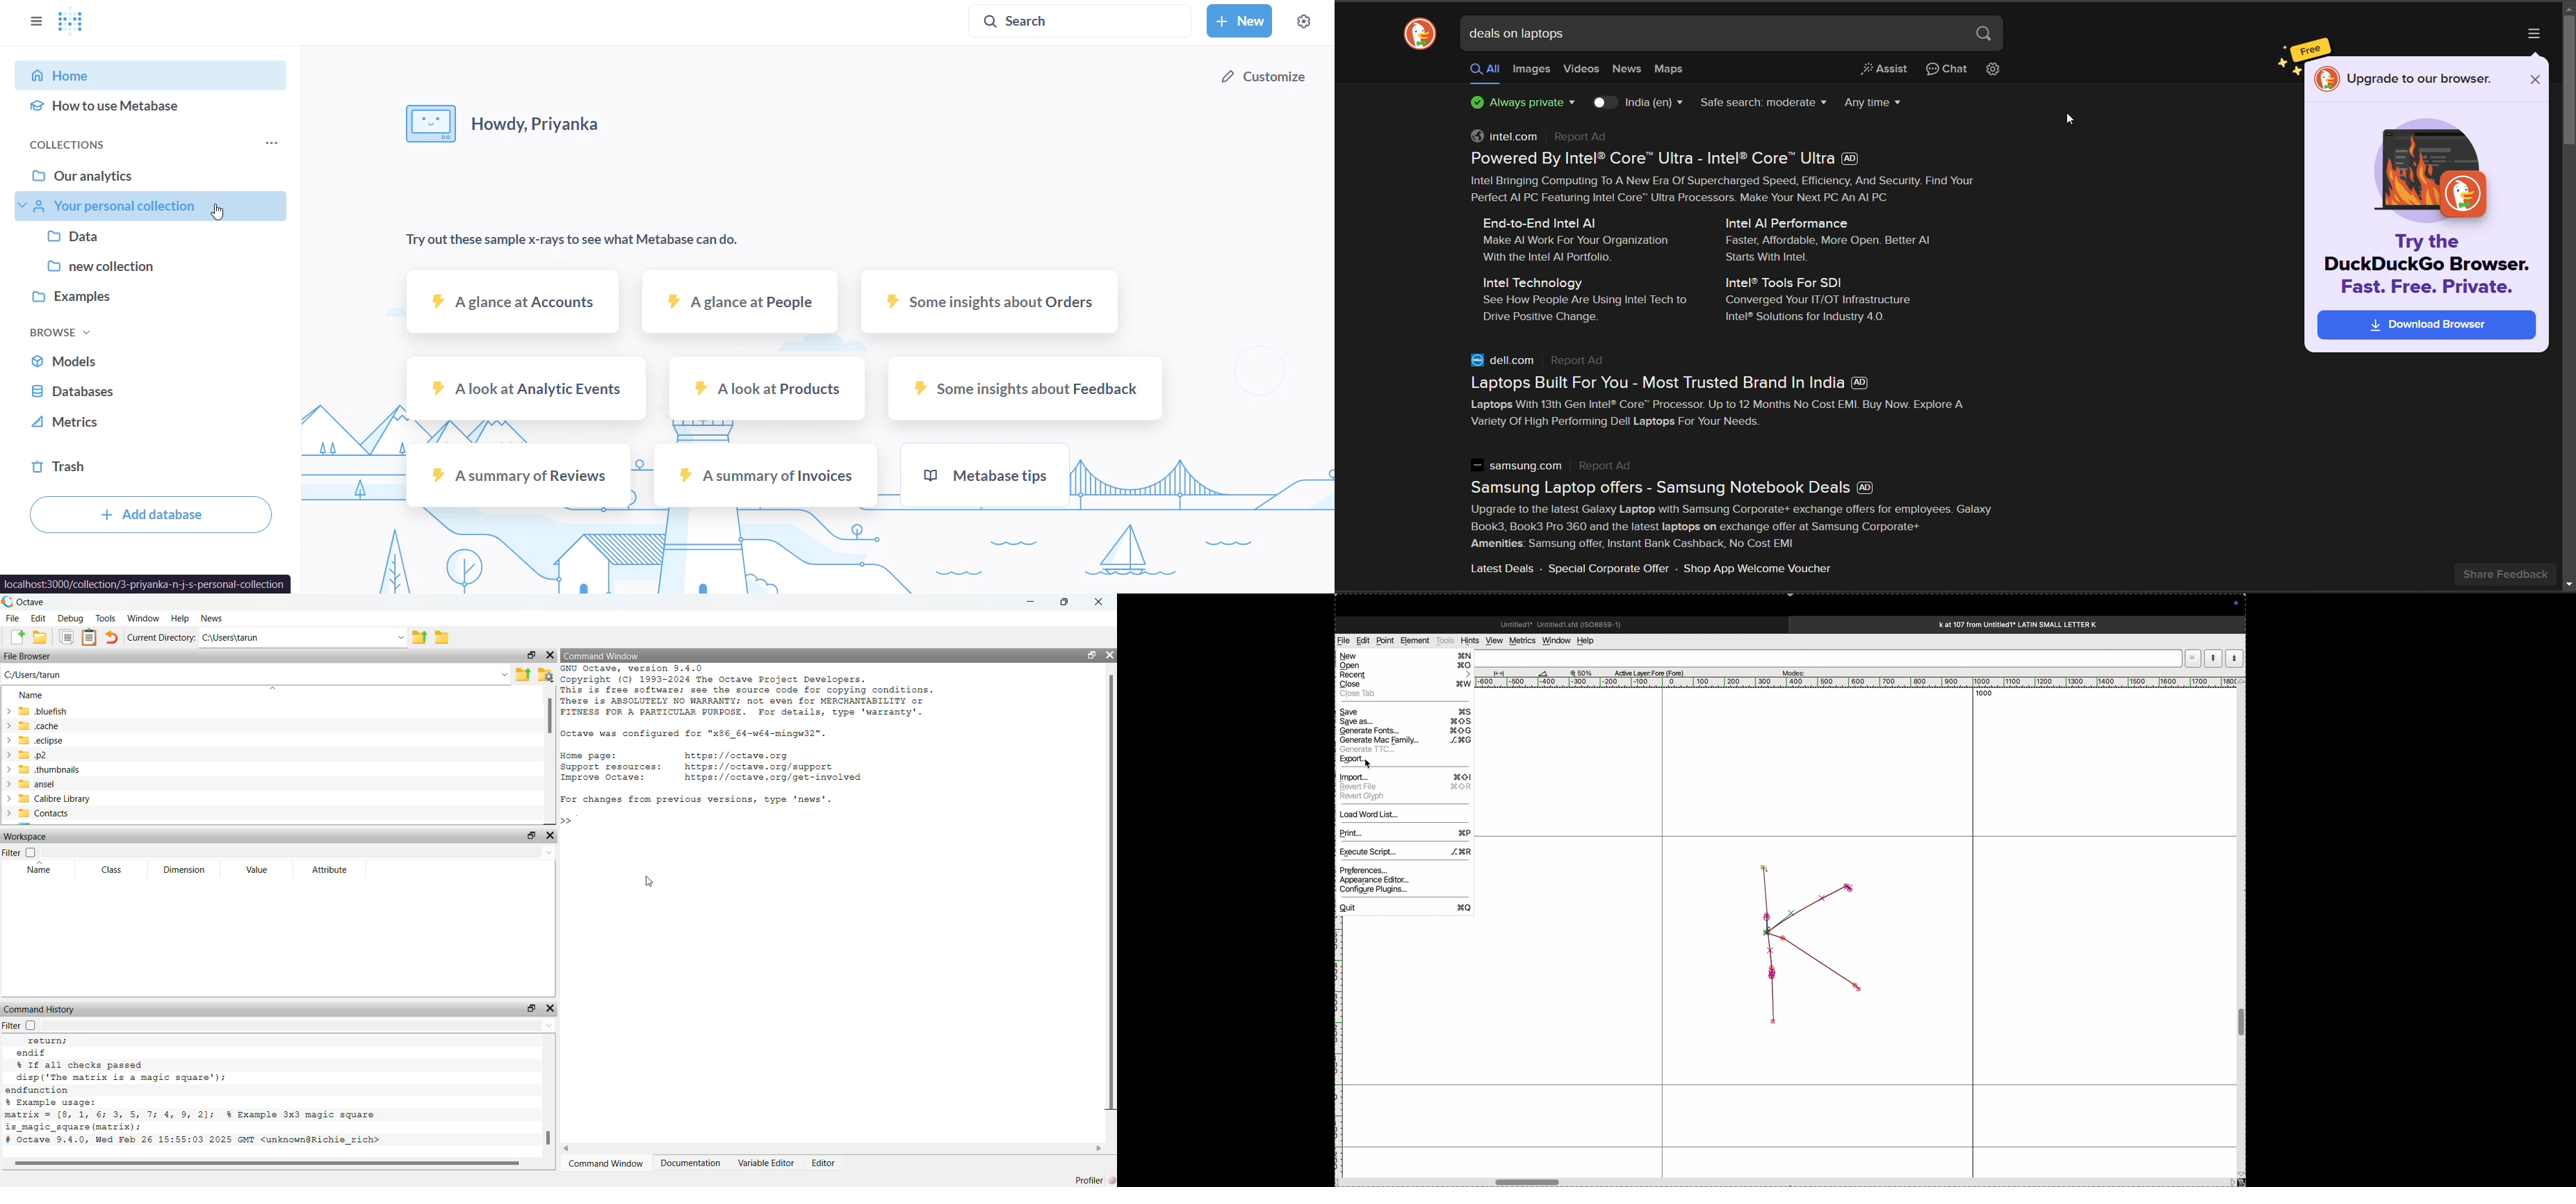 This screenshot has width=2576, height=1204. Describe the element at coordinates (1405, 712) in the screenshot. I see `save` at that location.